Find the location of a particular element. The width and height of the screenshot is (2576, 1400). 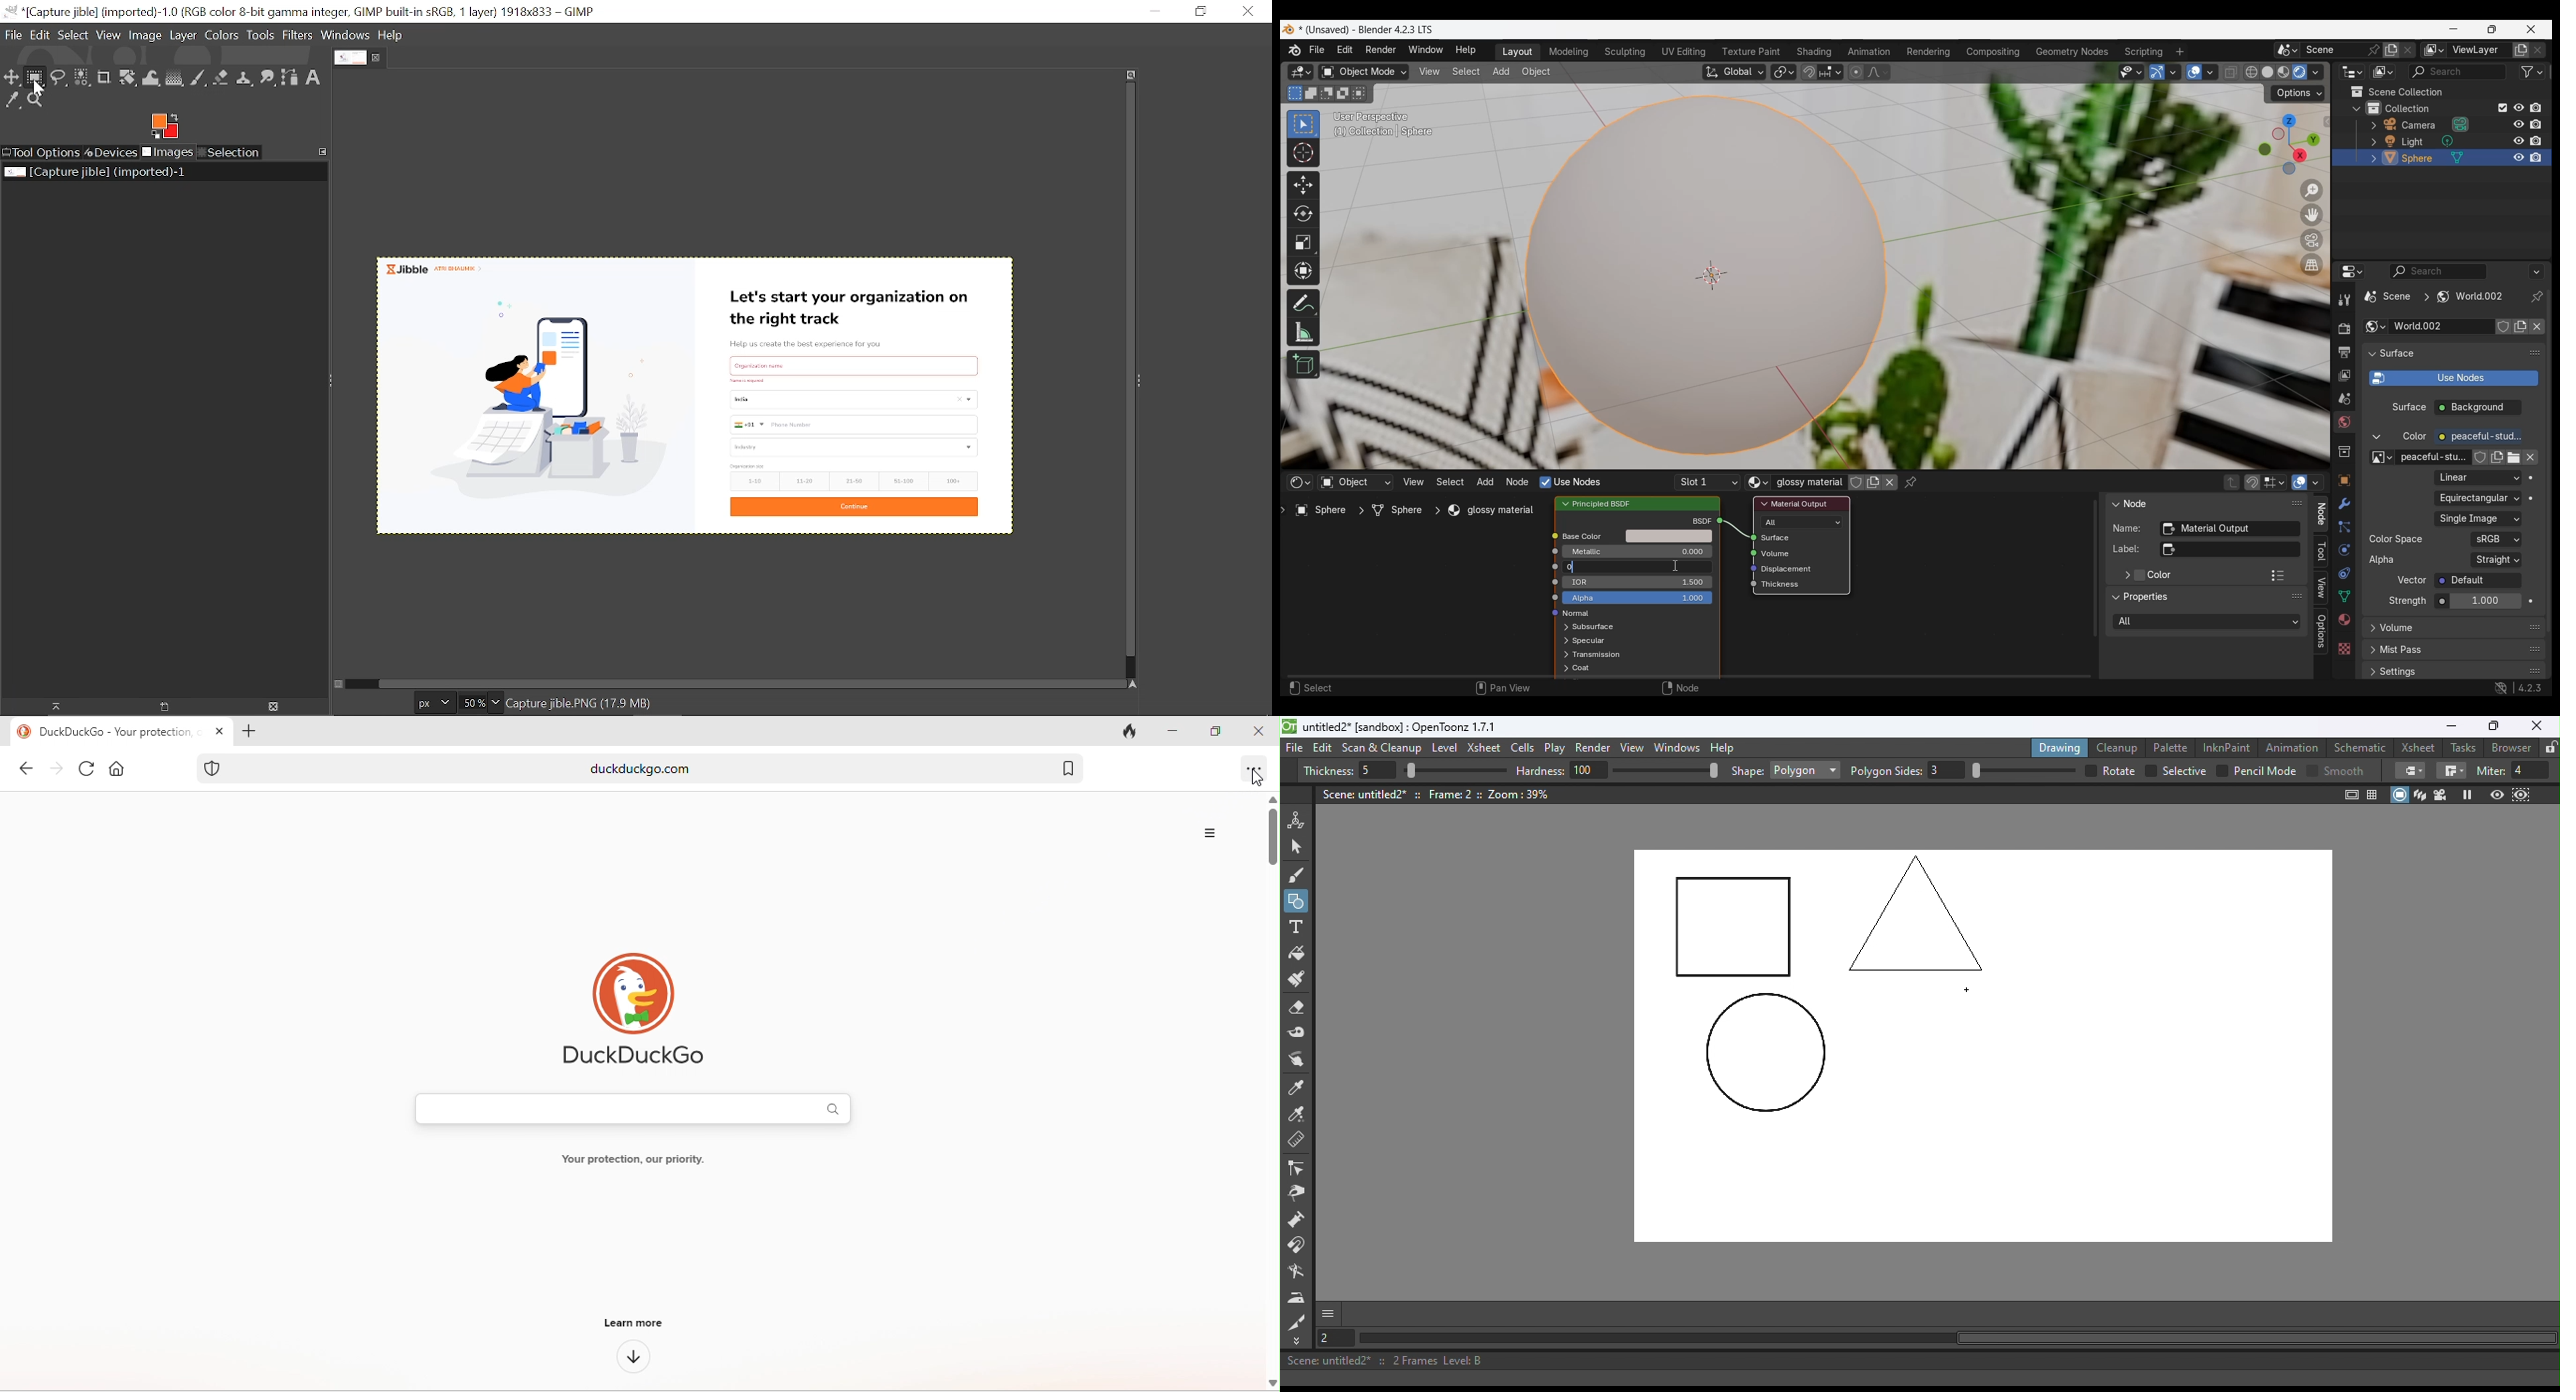

selective is located at coordinates (2184, 771).